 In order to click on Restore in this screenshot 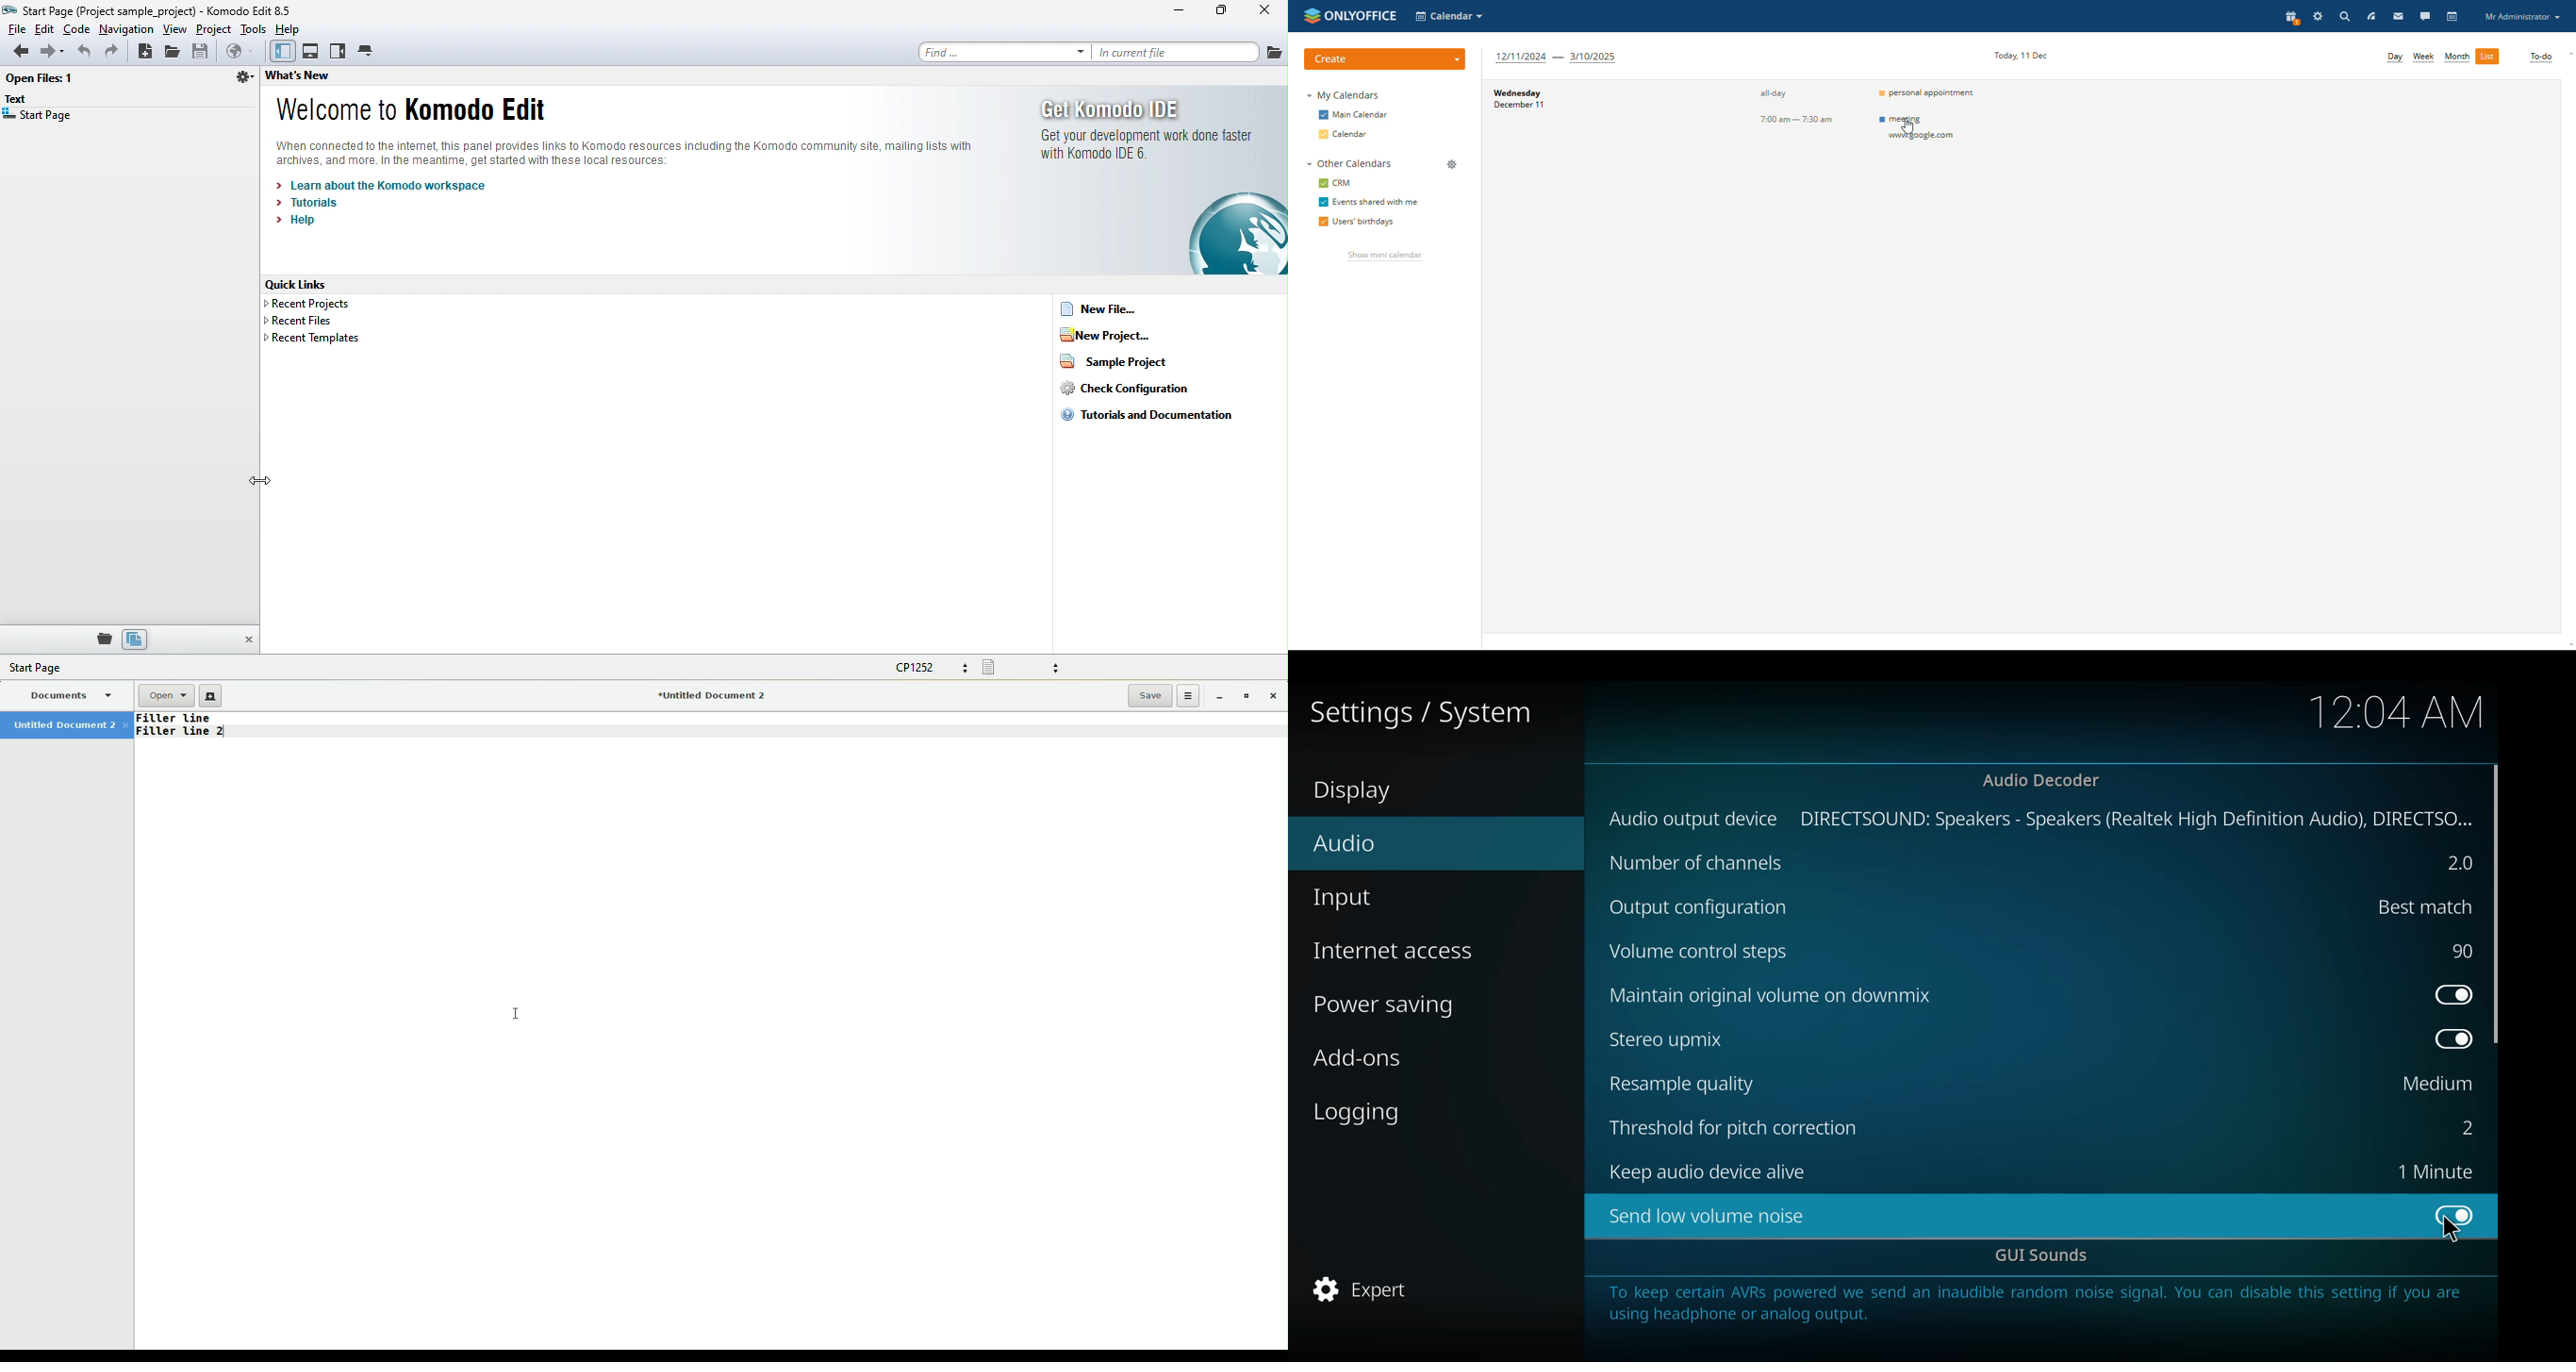, I will do `click(1245, 696)`.